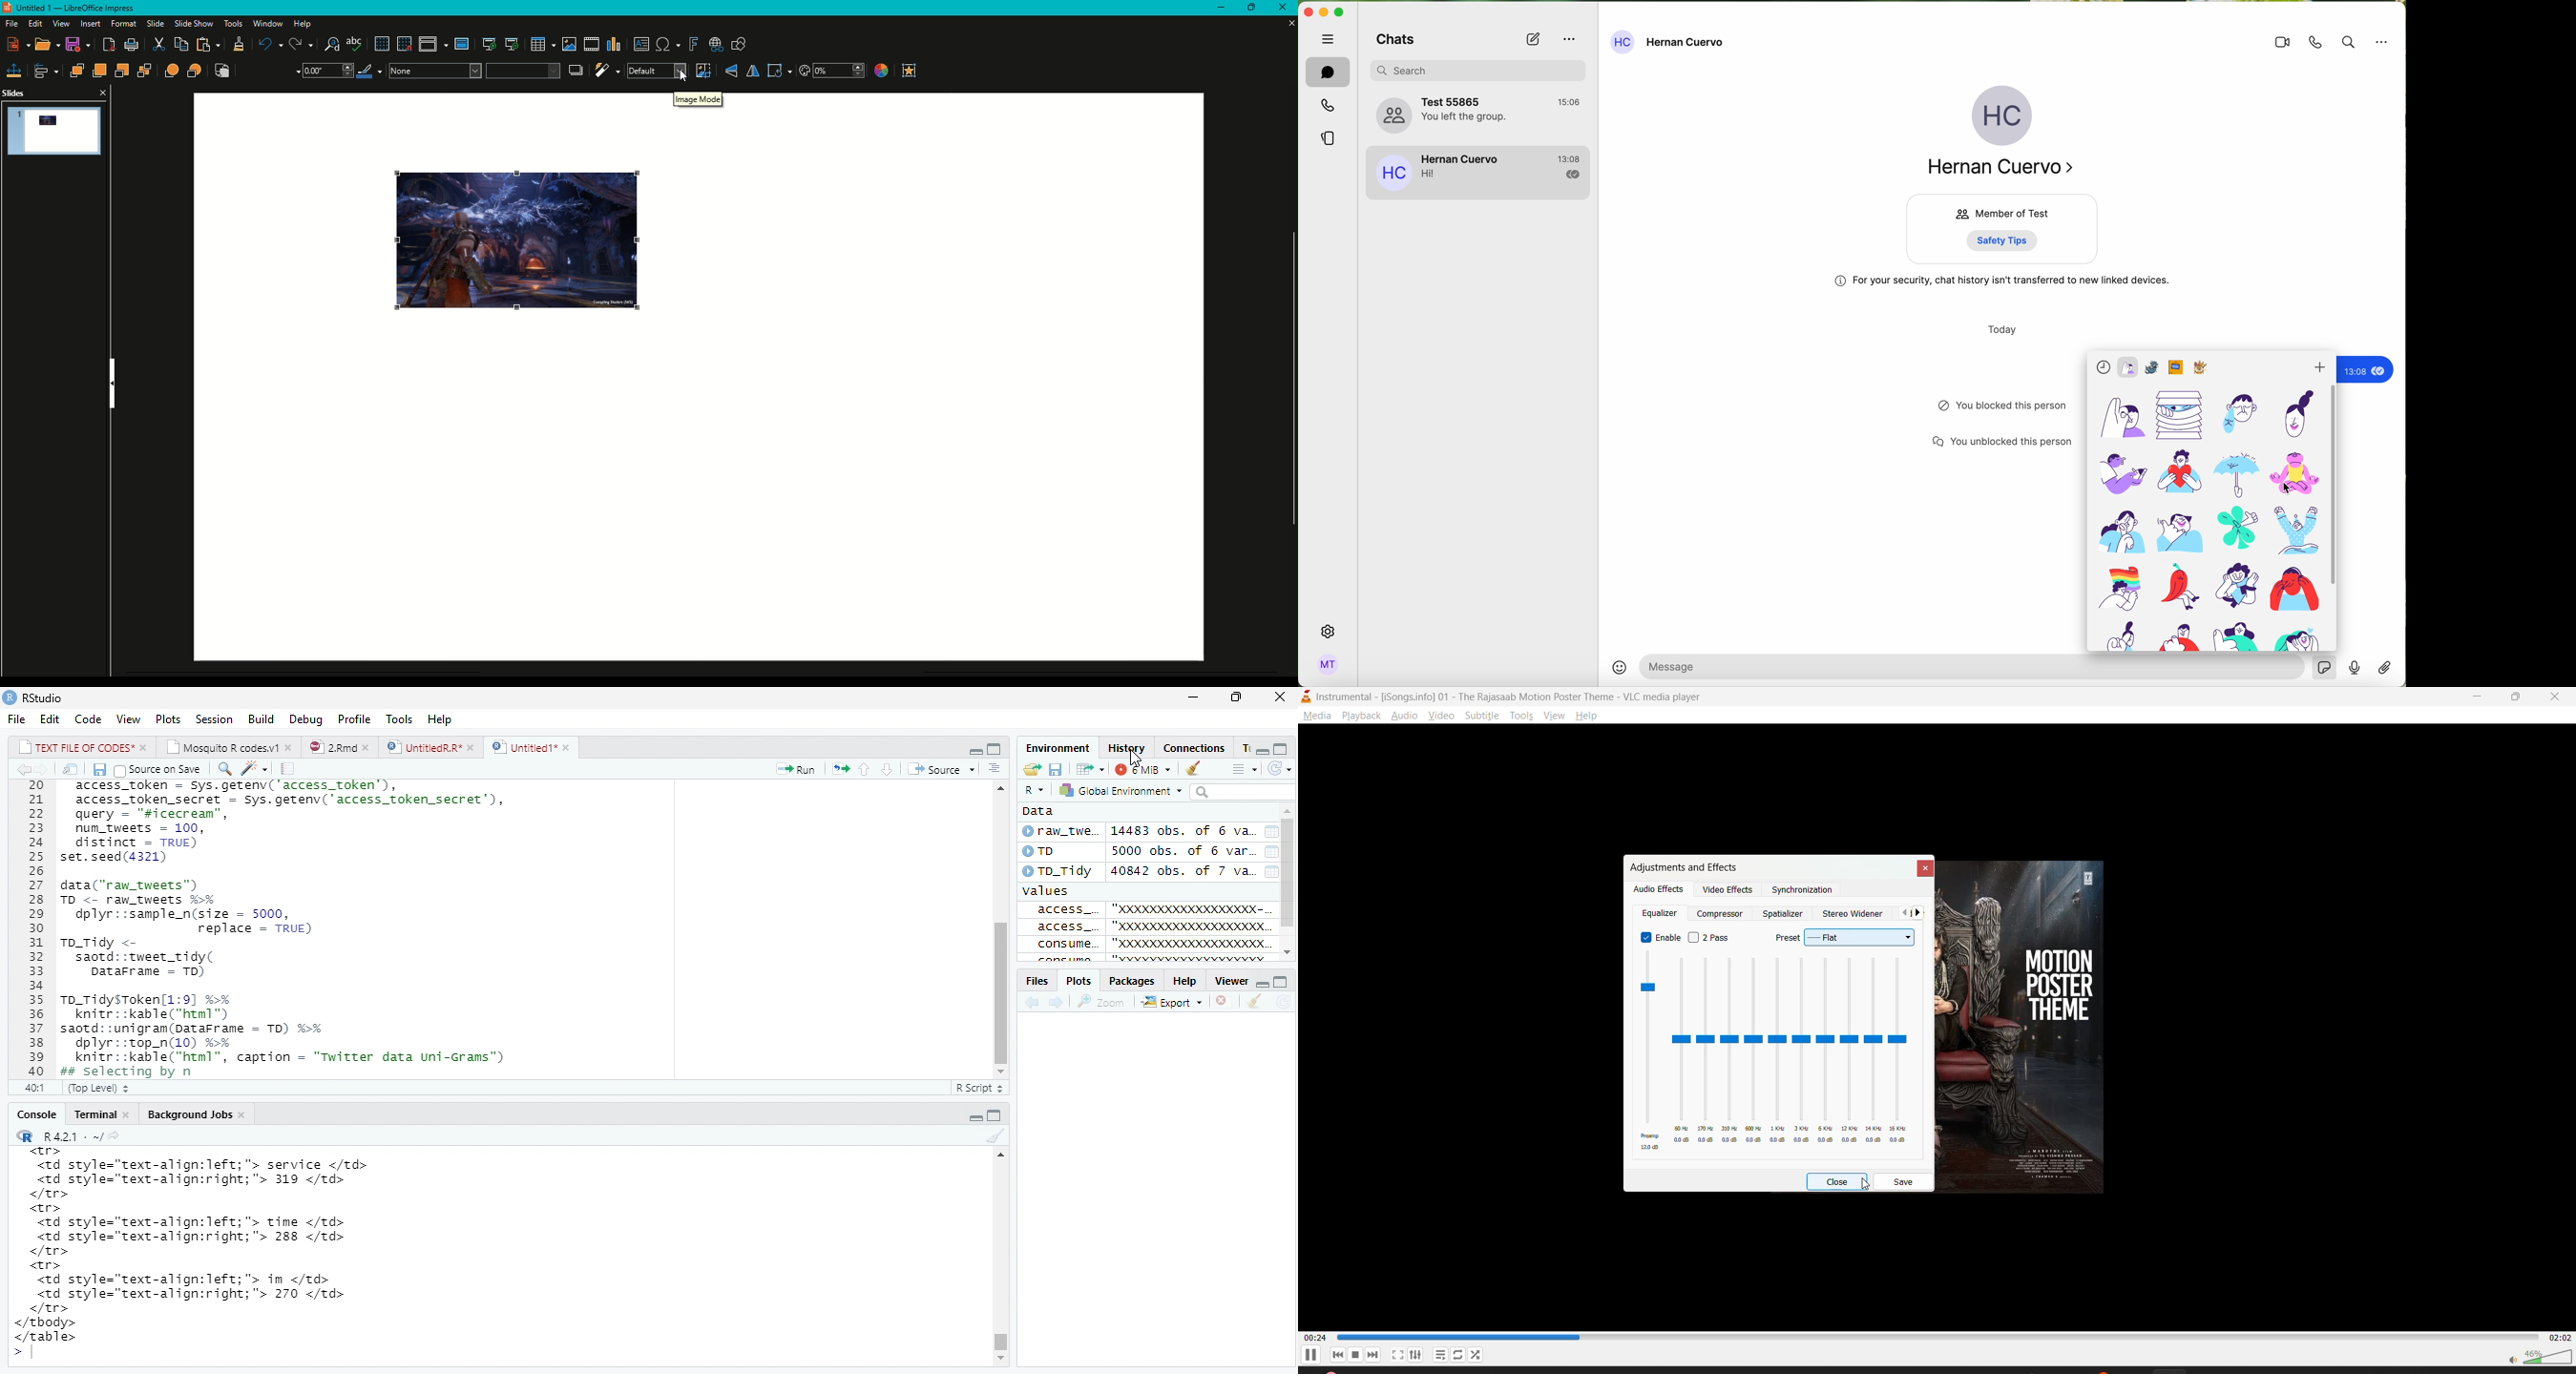  Describe the element at coordinates (1129, 981) in the screenshot. I see `Packages` at that location.